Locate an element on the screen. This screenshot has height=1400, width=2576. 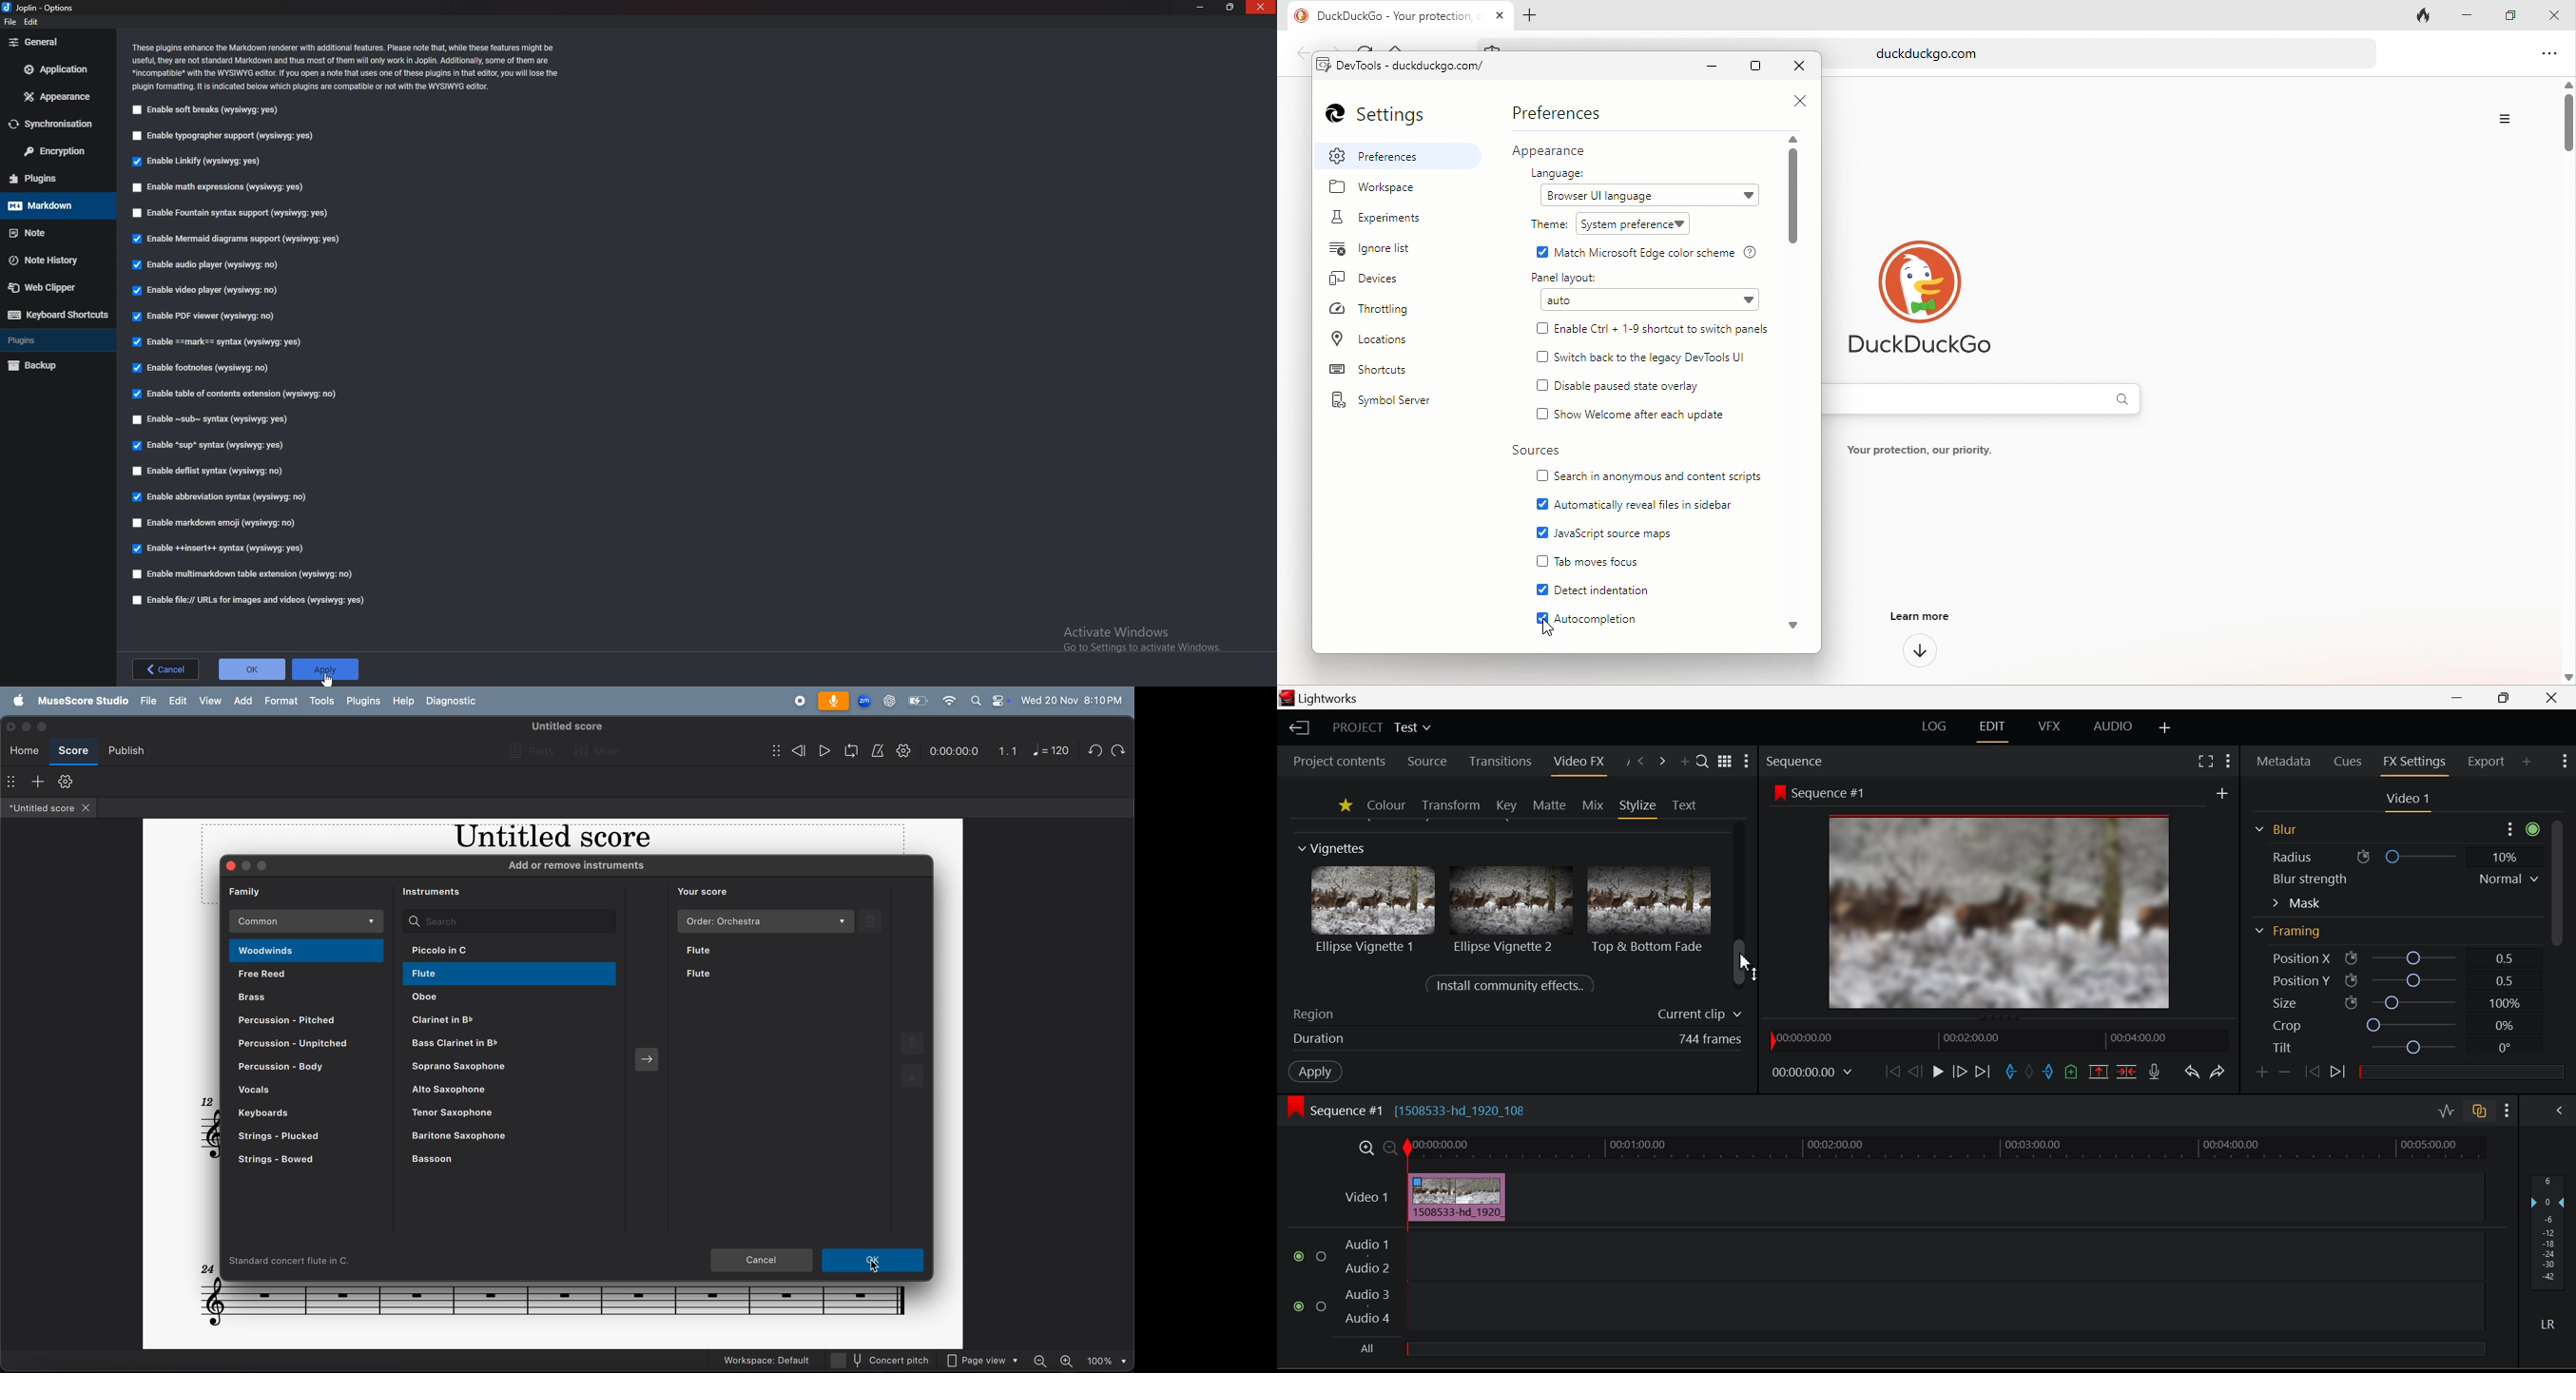
Enable footnotes is located at coordinates (204, 367).